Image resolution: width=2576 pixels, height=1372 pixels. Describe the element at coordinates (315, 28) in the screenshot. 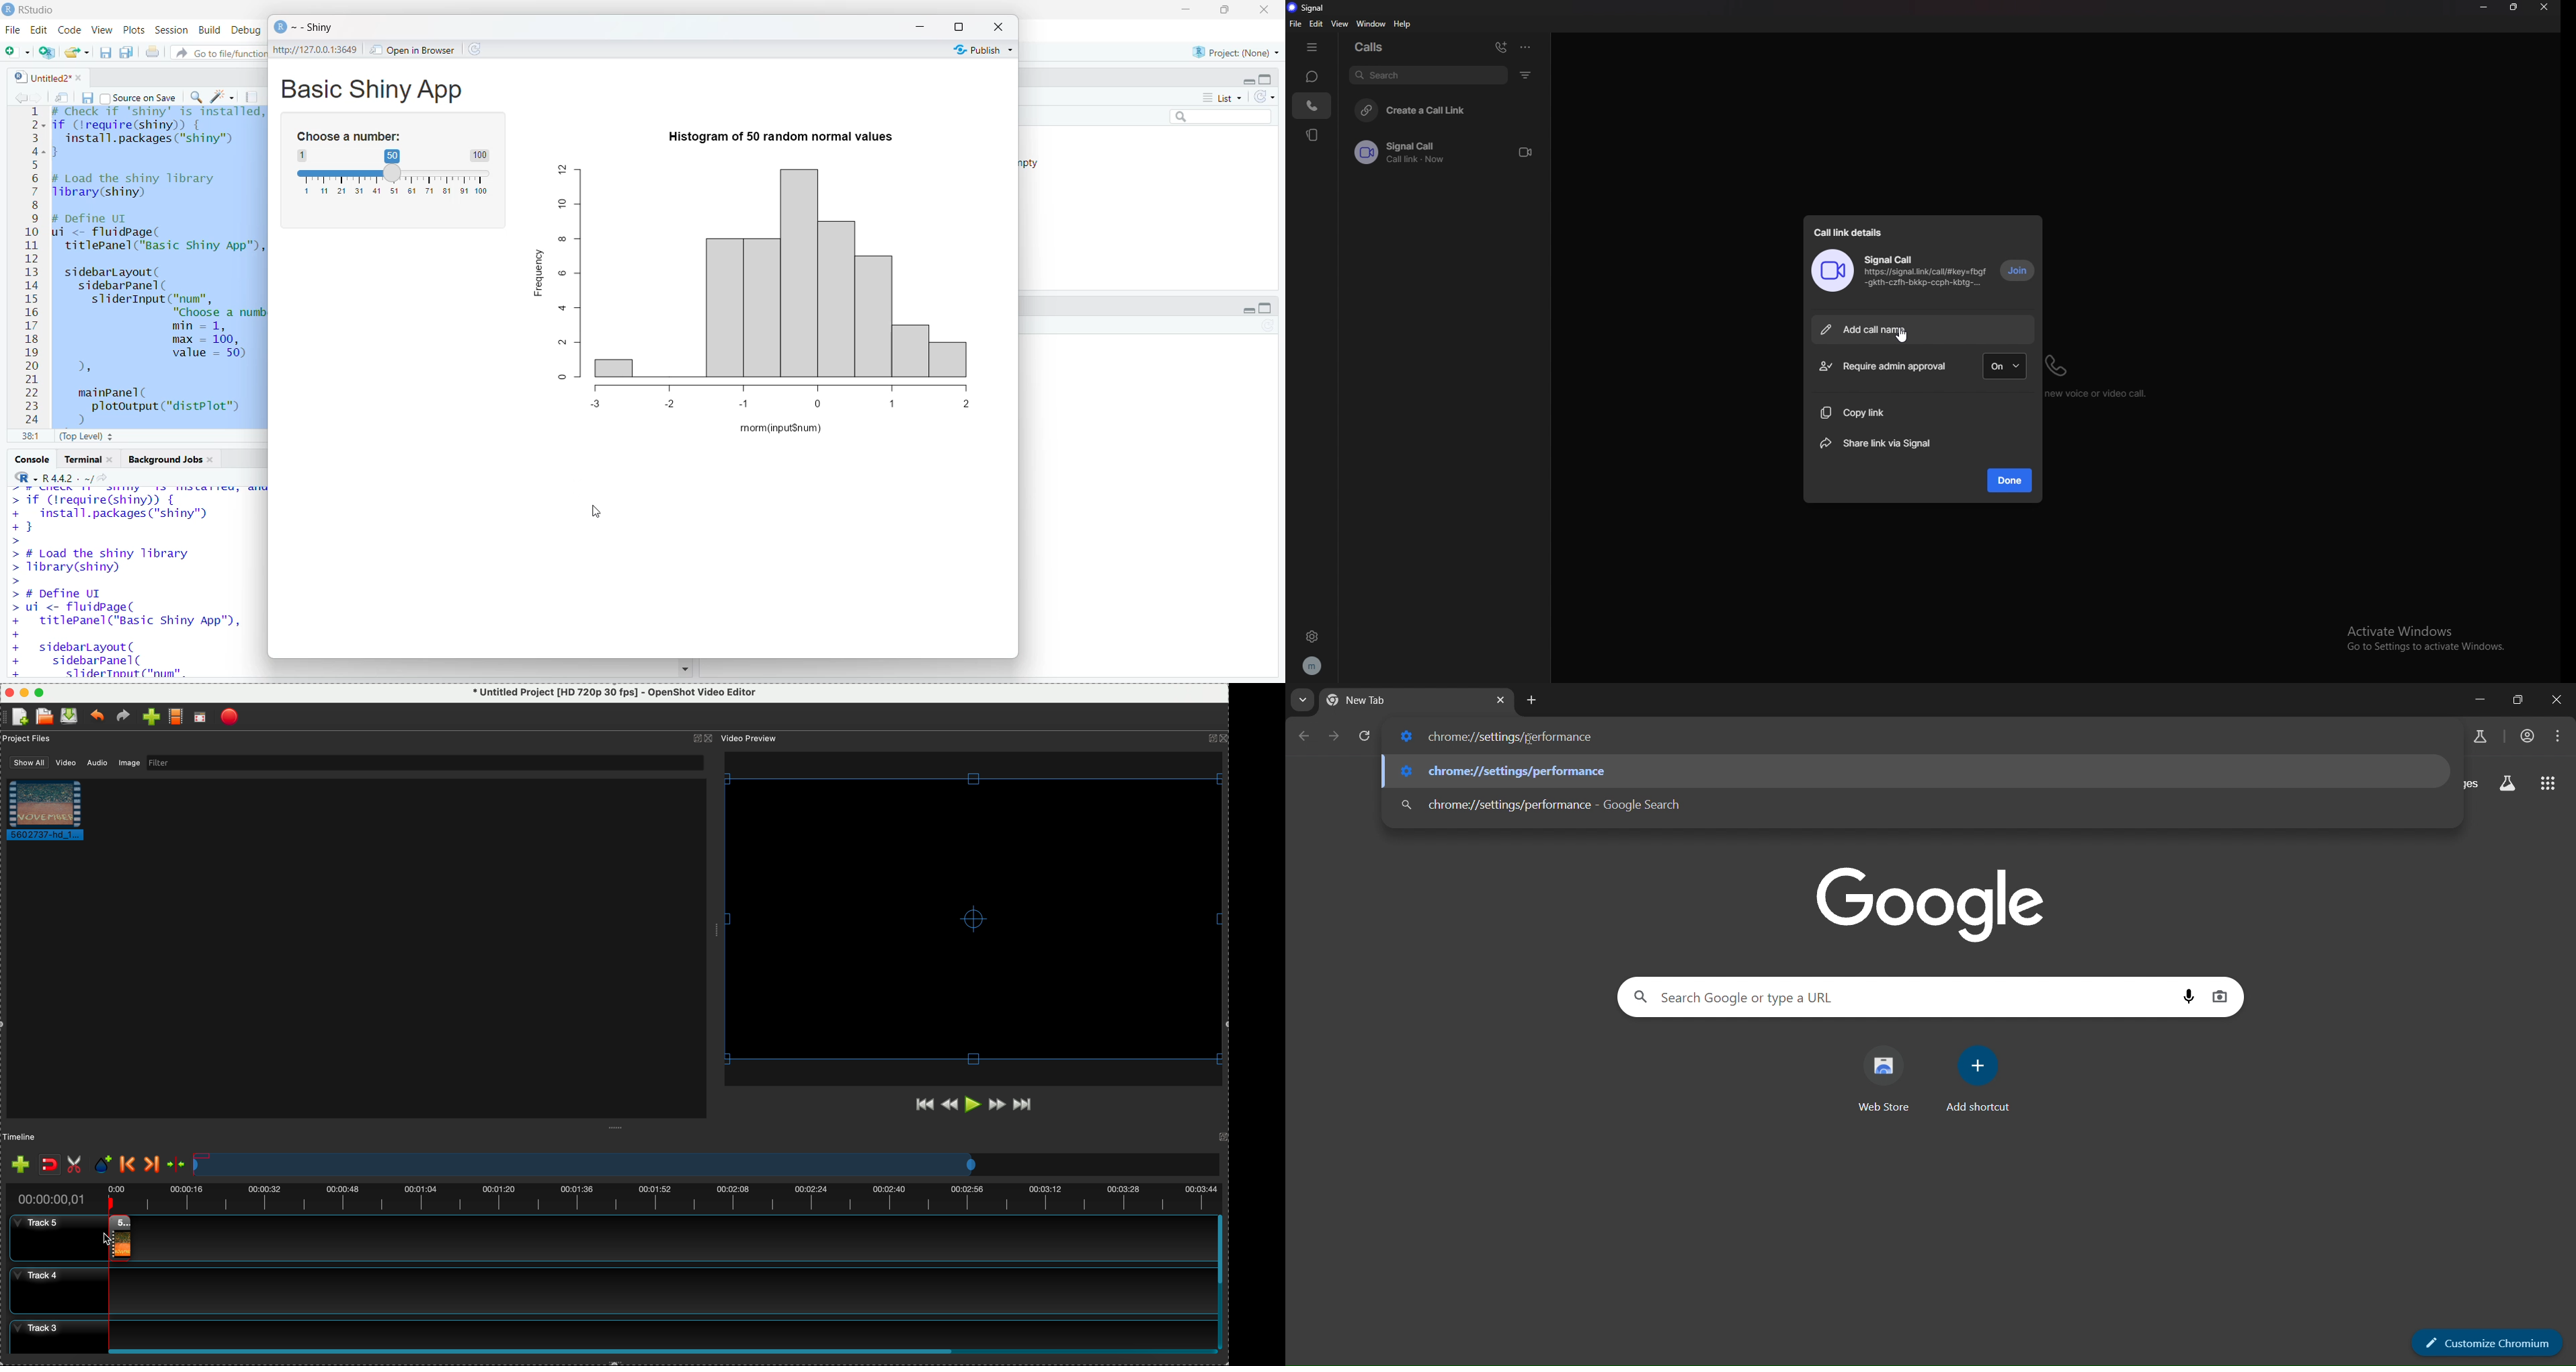

I see `Shiny` at that location.